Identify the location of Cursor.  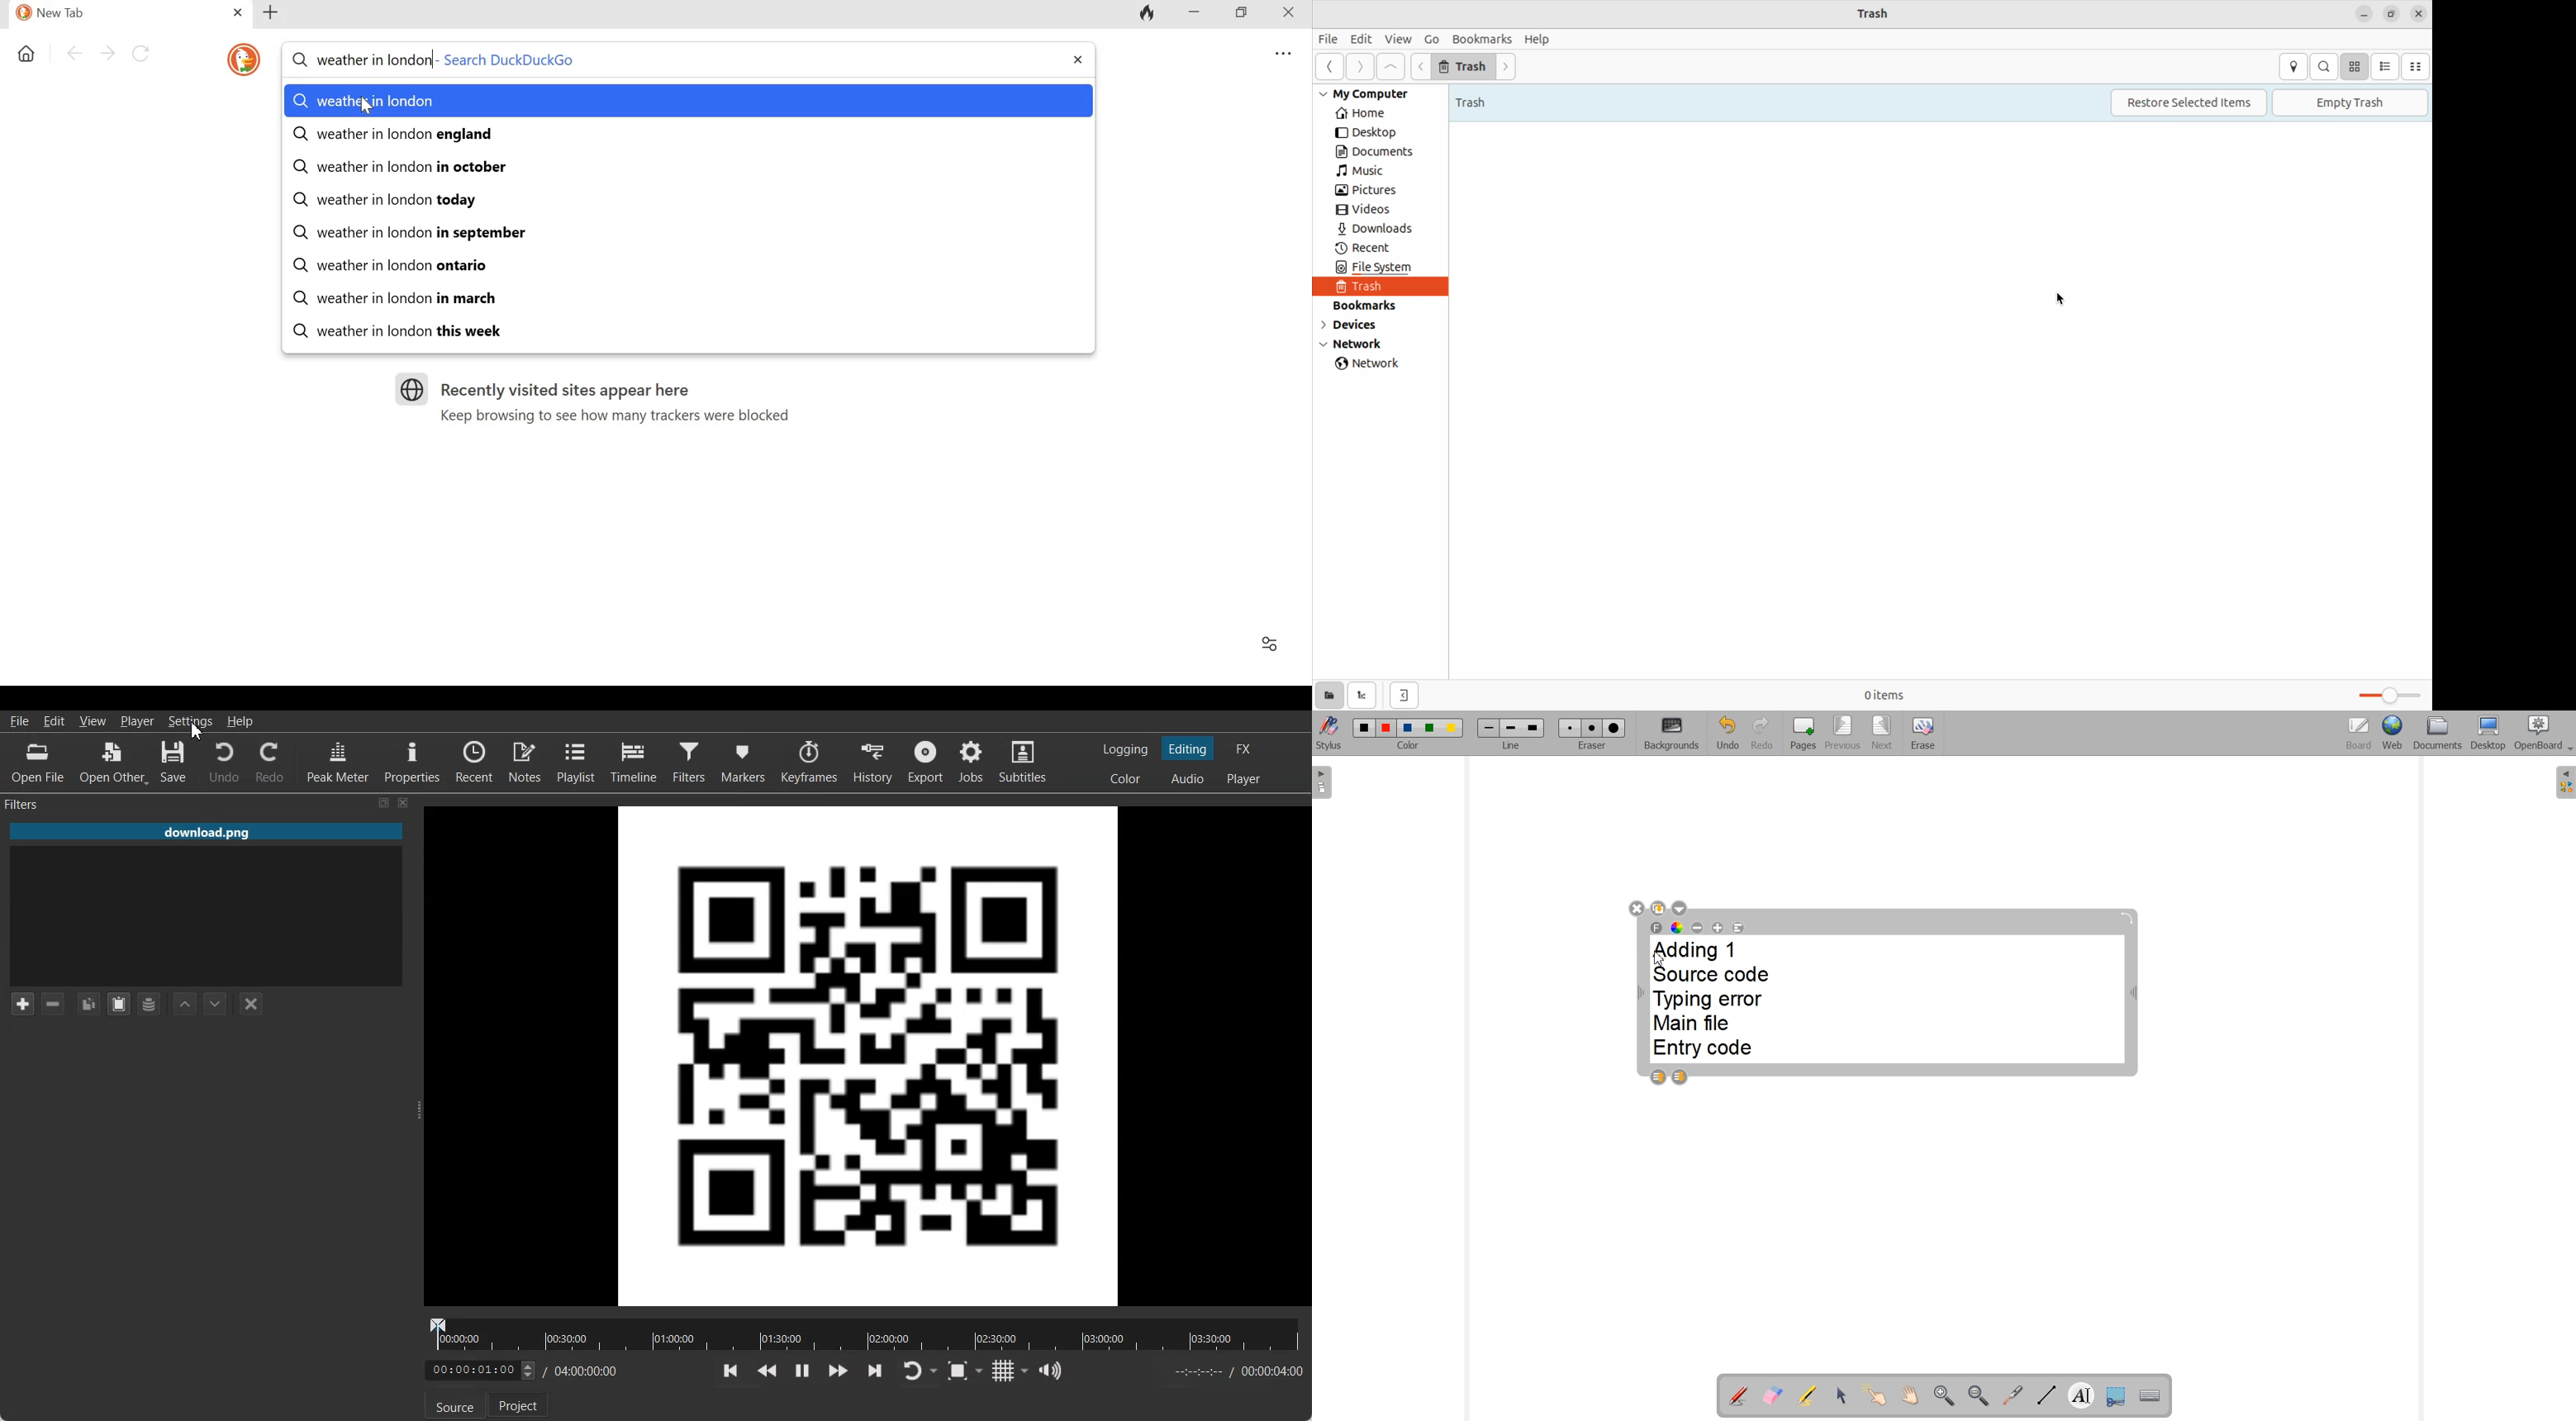
(366, 105).